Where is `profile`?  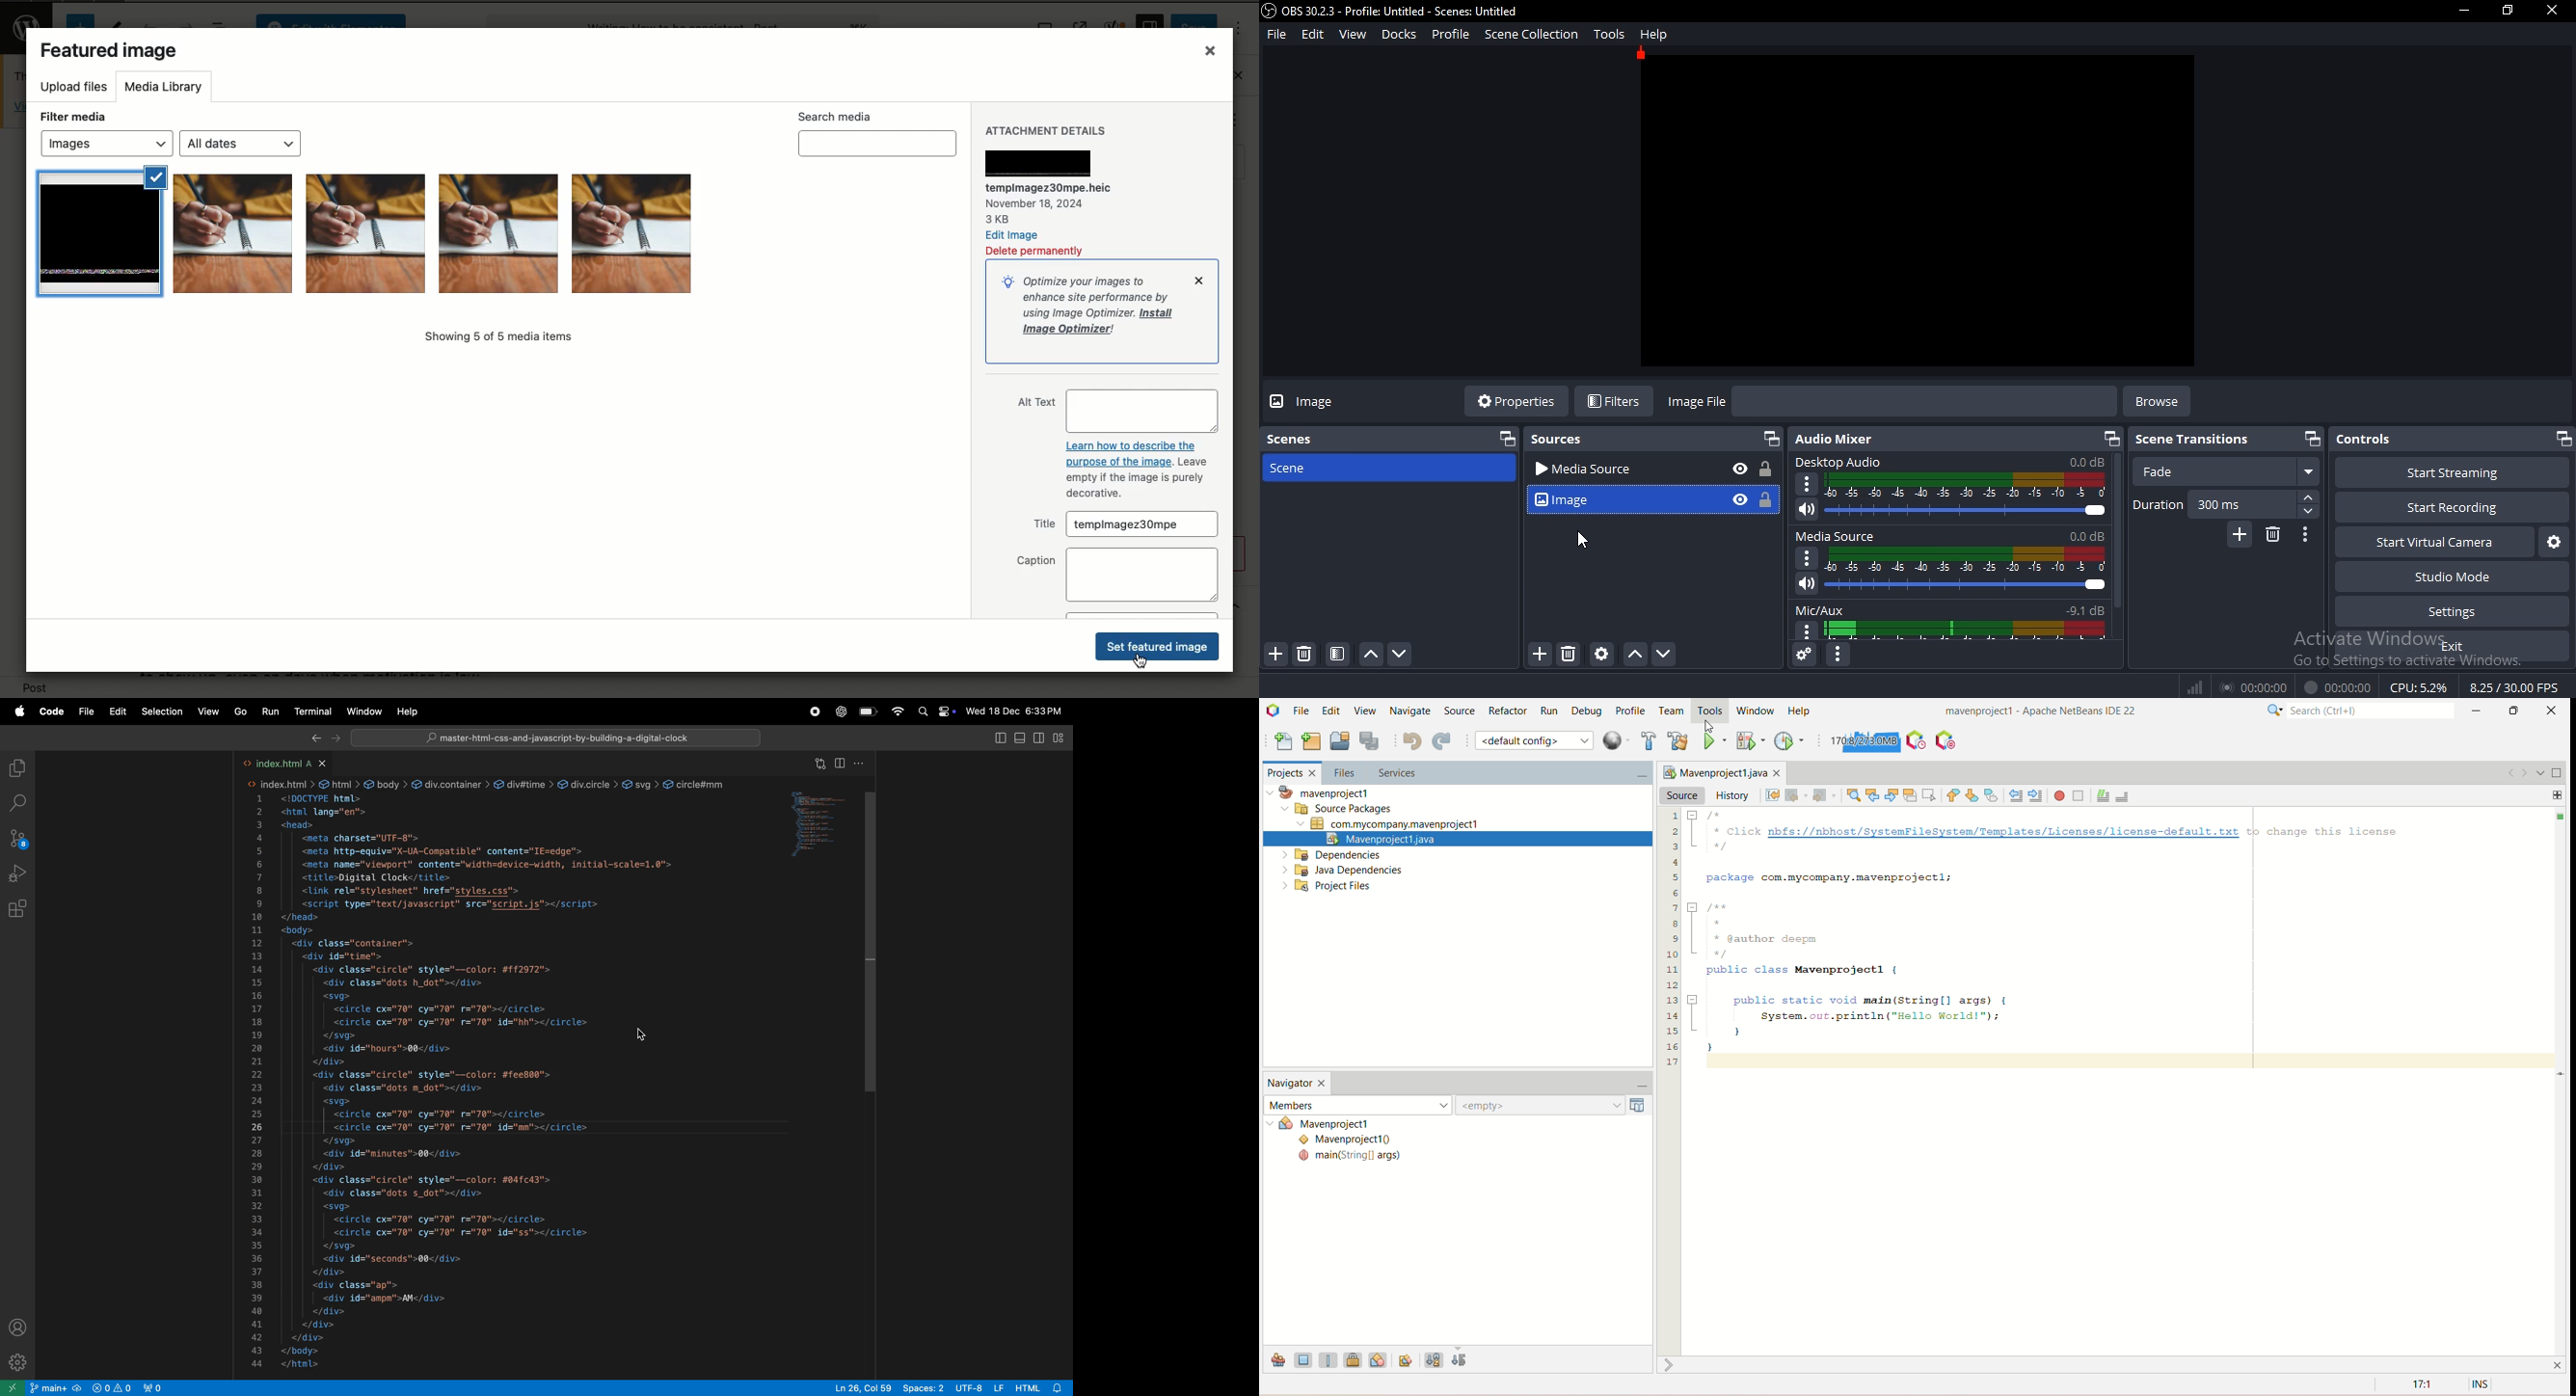
profile is located at coordinates (1633, 710).